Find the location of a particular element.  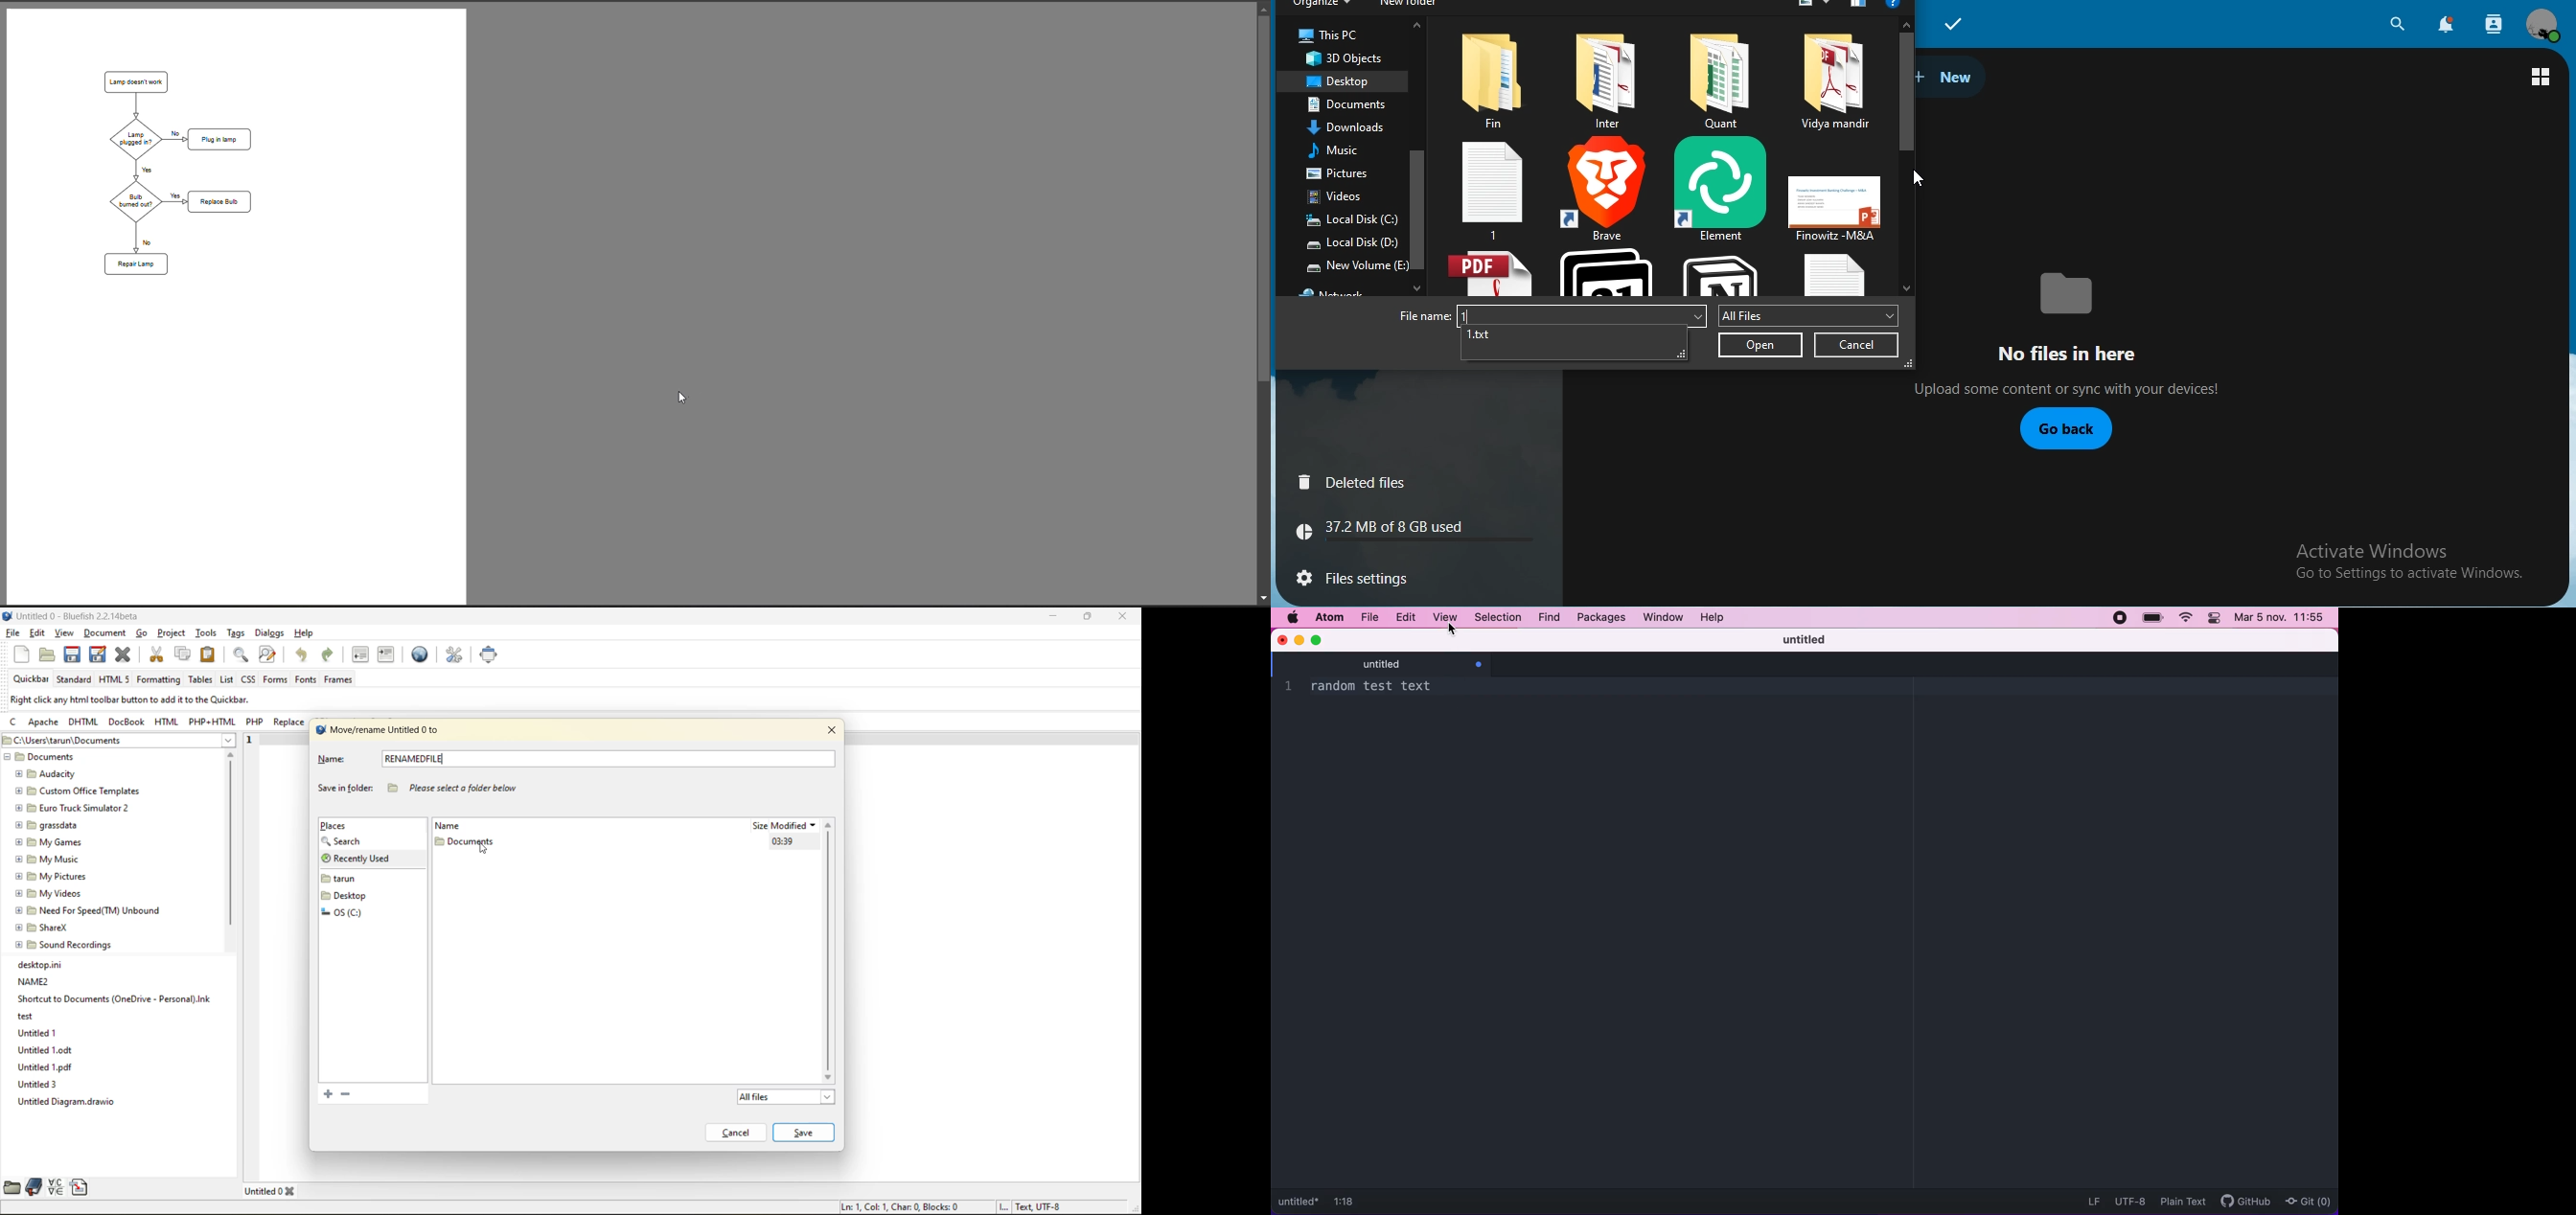

documents is located at coordinates (1361, 105).